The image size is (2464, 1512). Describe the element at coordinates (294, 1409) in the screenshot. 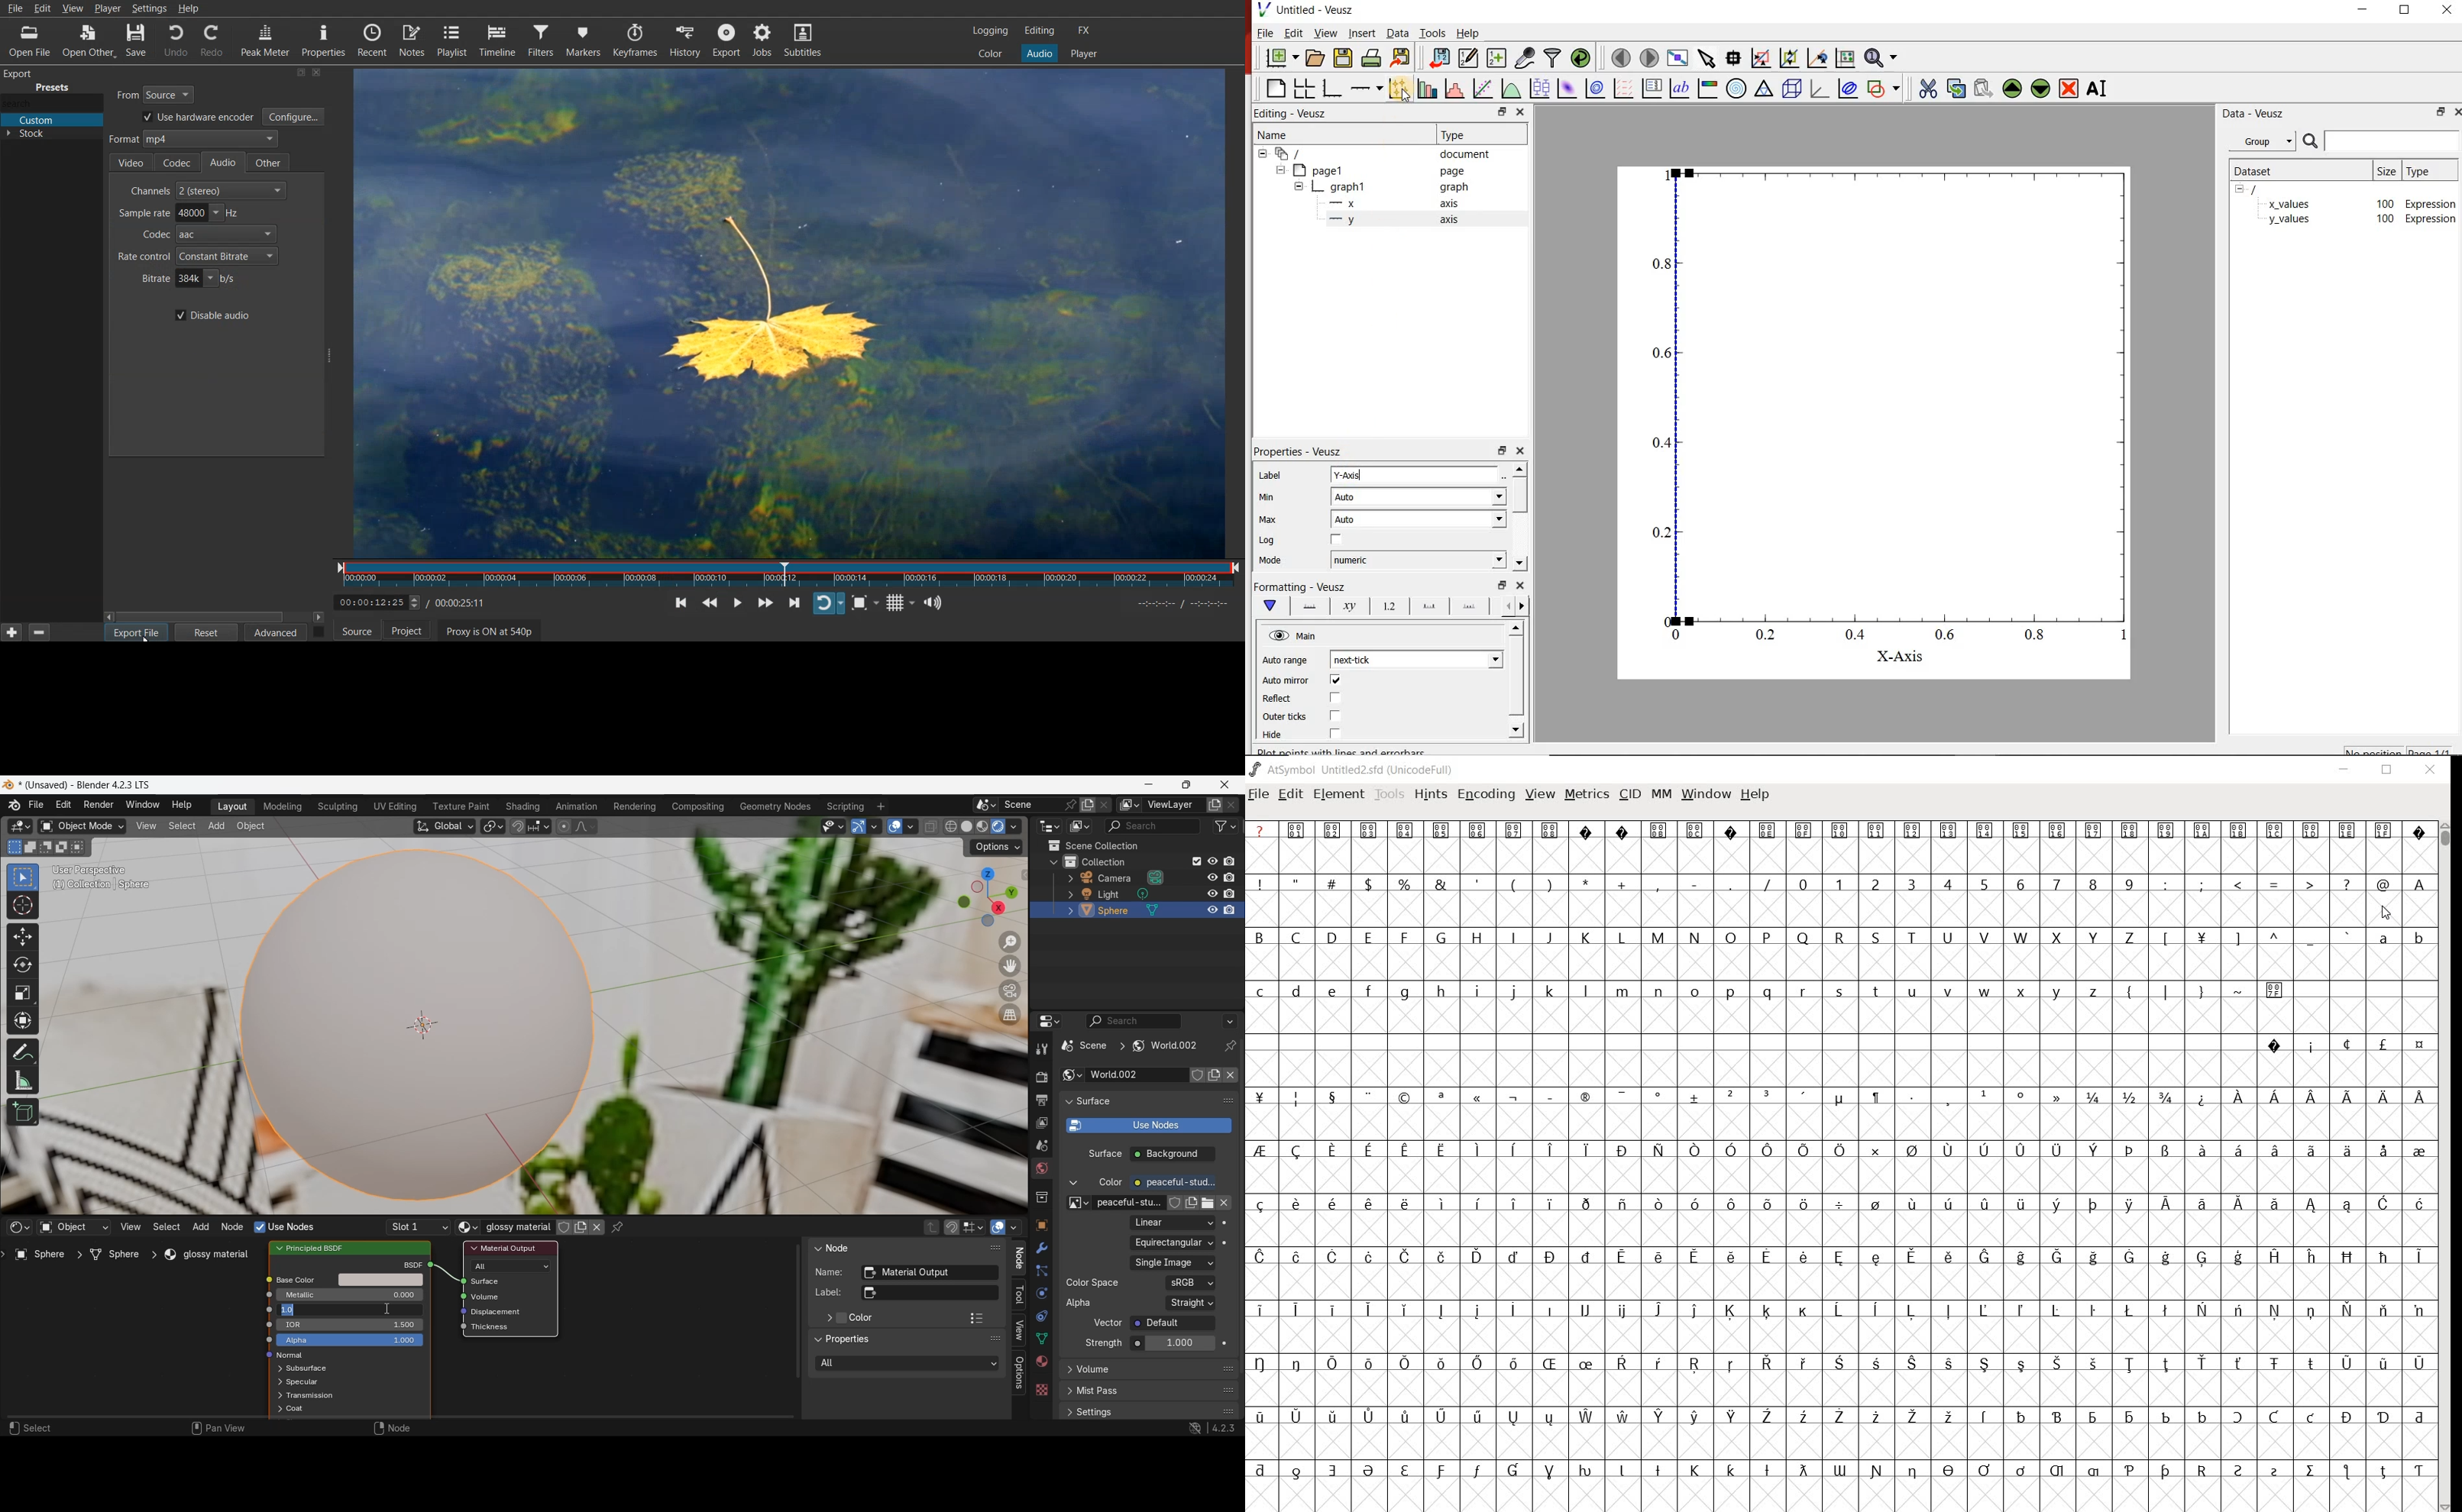

I see `Coat options` at that location.